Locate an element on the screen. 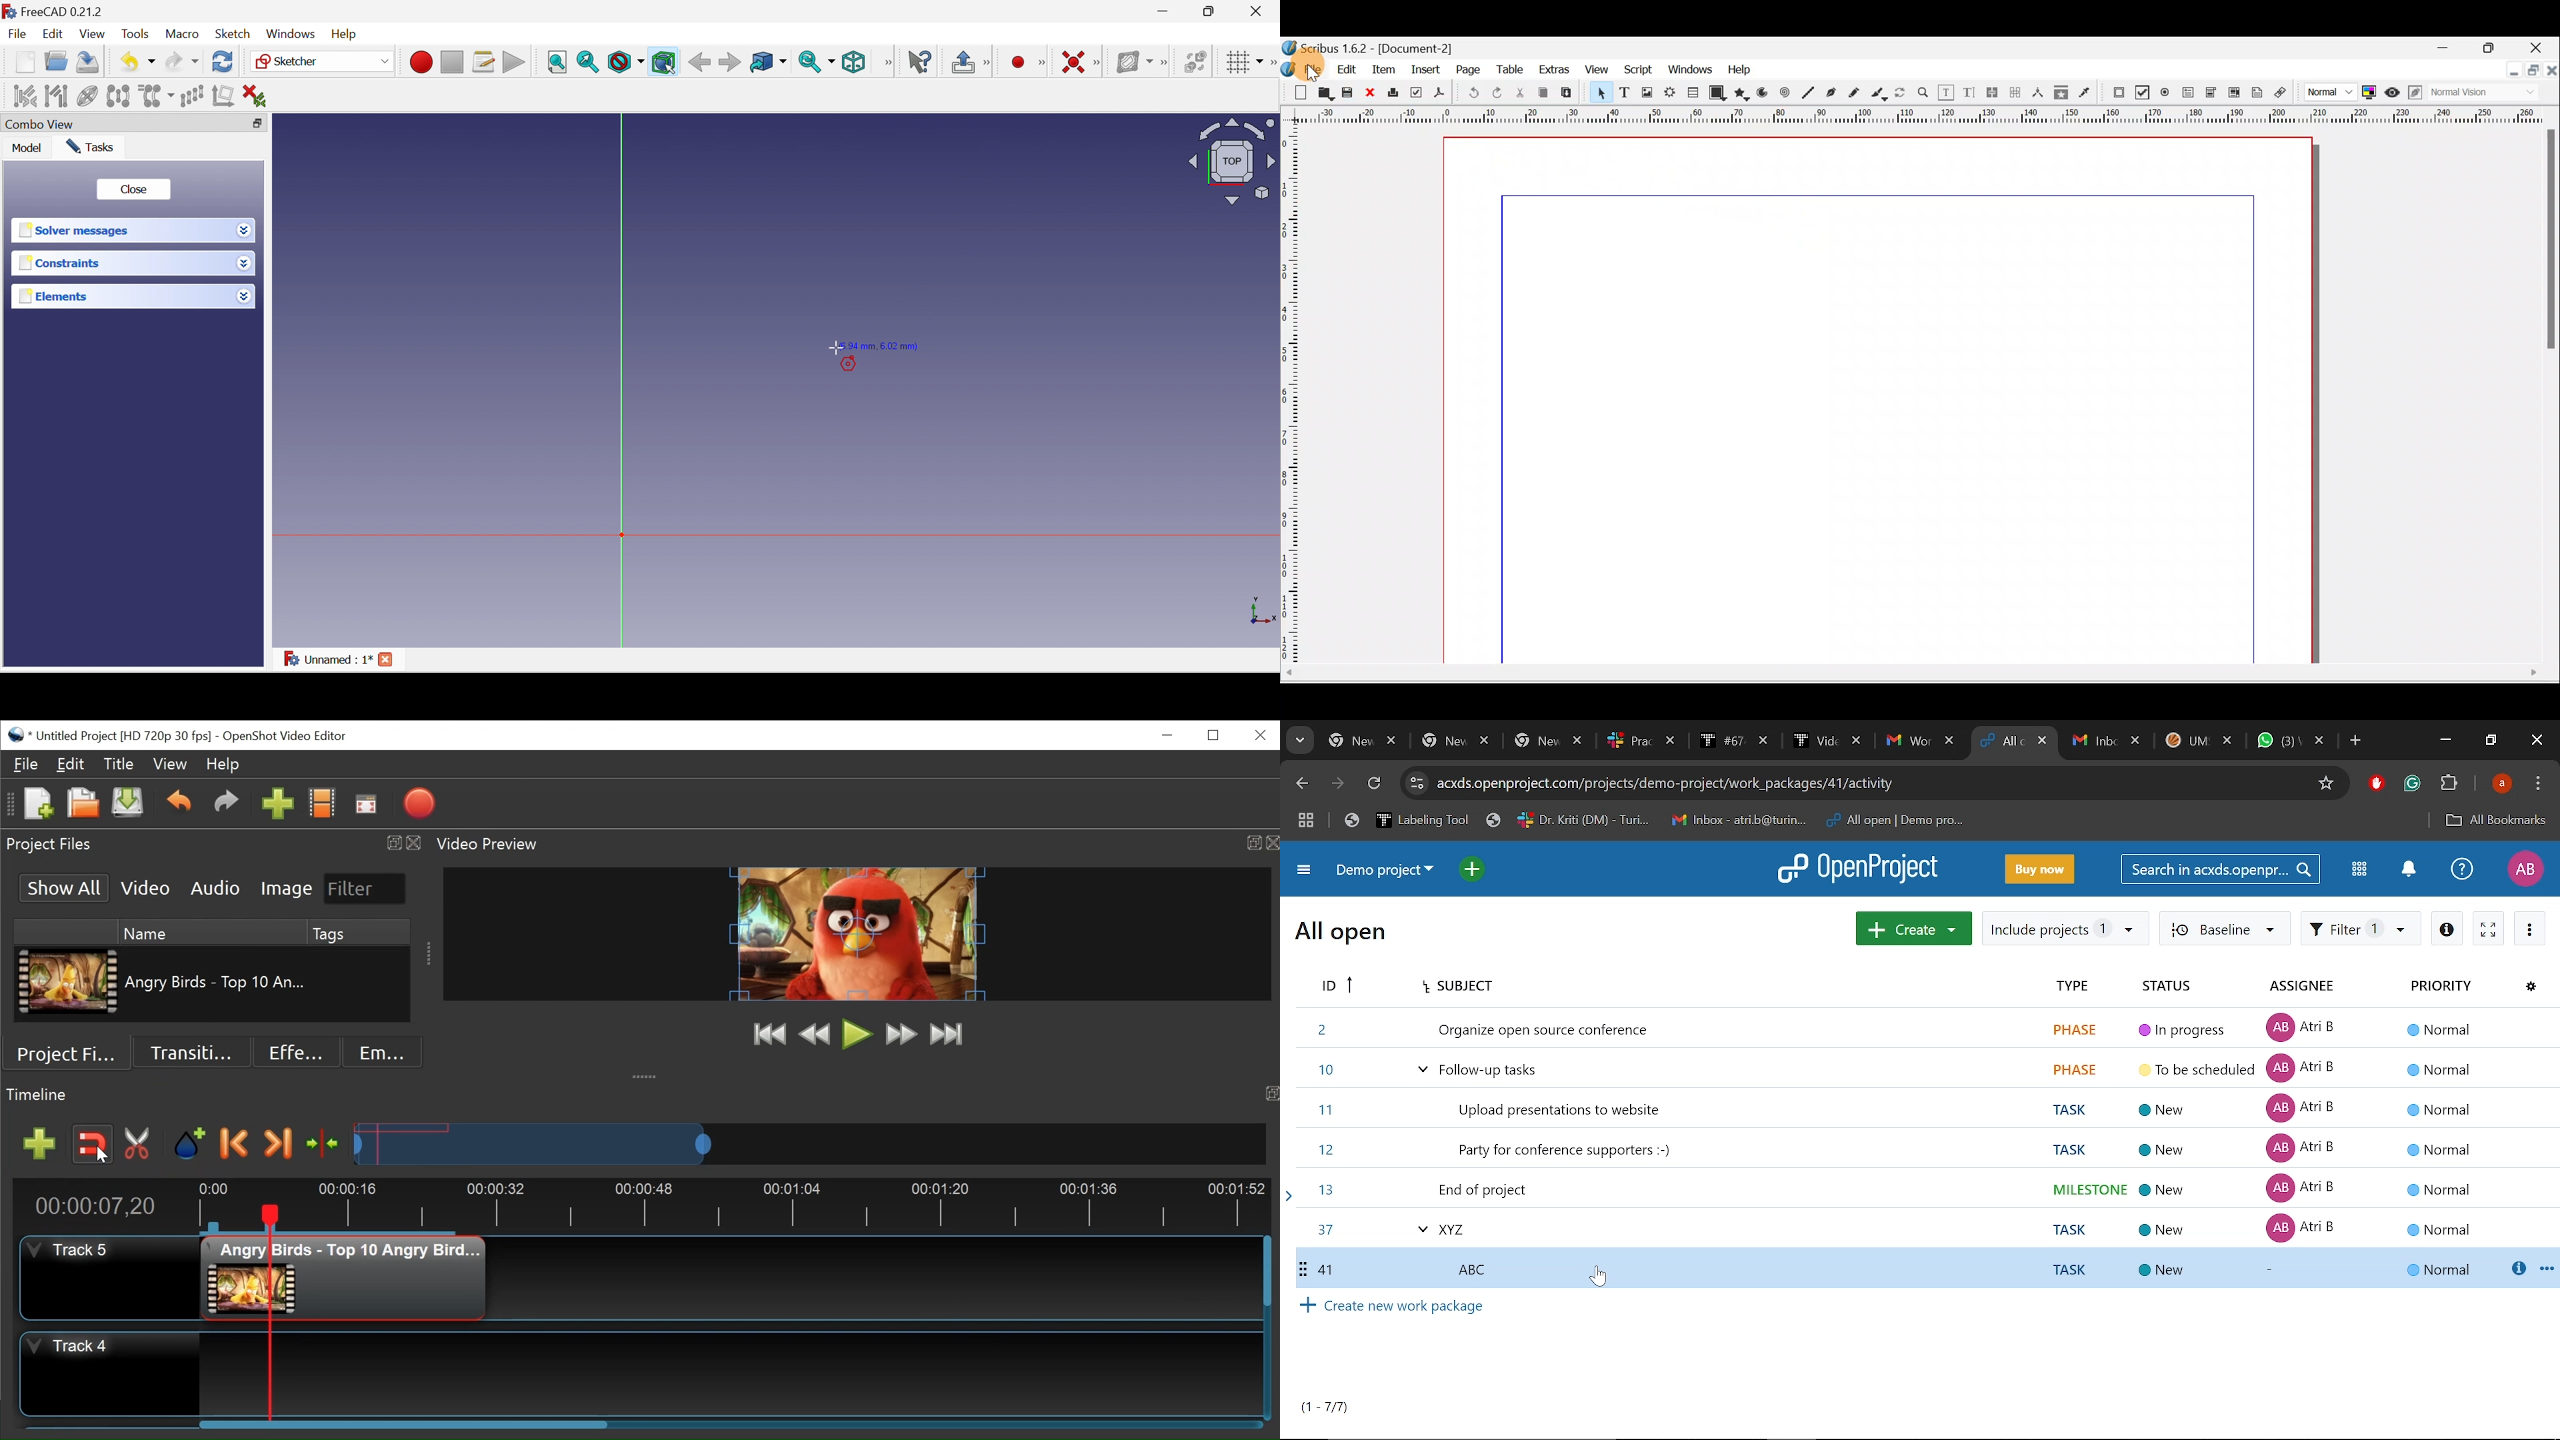  Save is located at coordinates (1346, 93).